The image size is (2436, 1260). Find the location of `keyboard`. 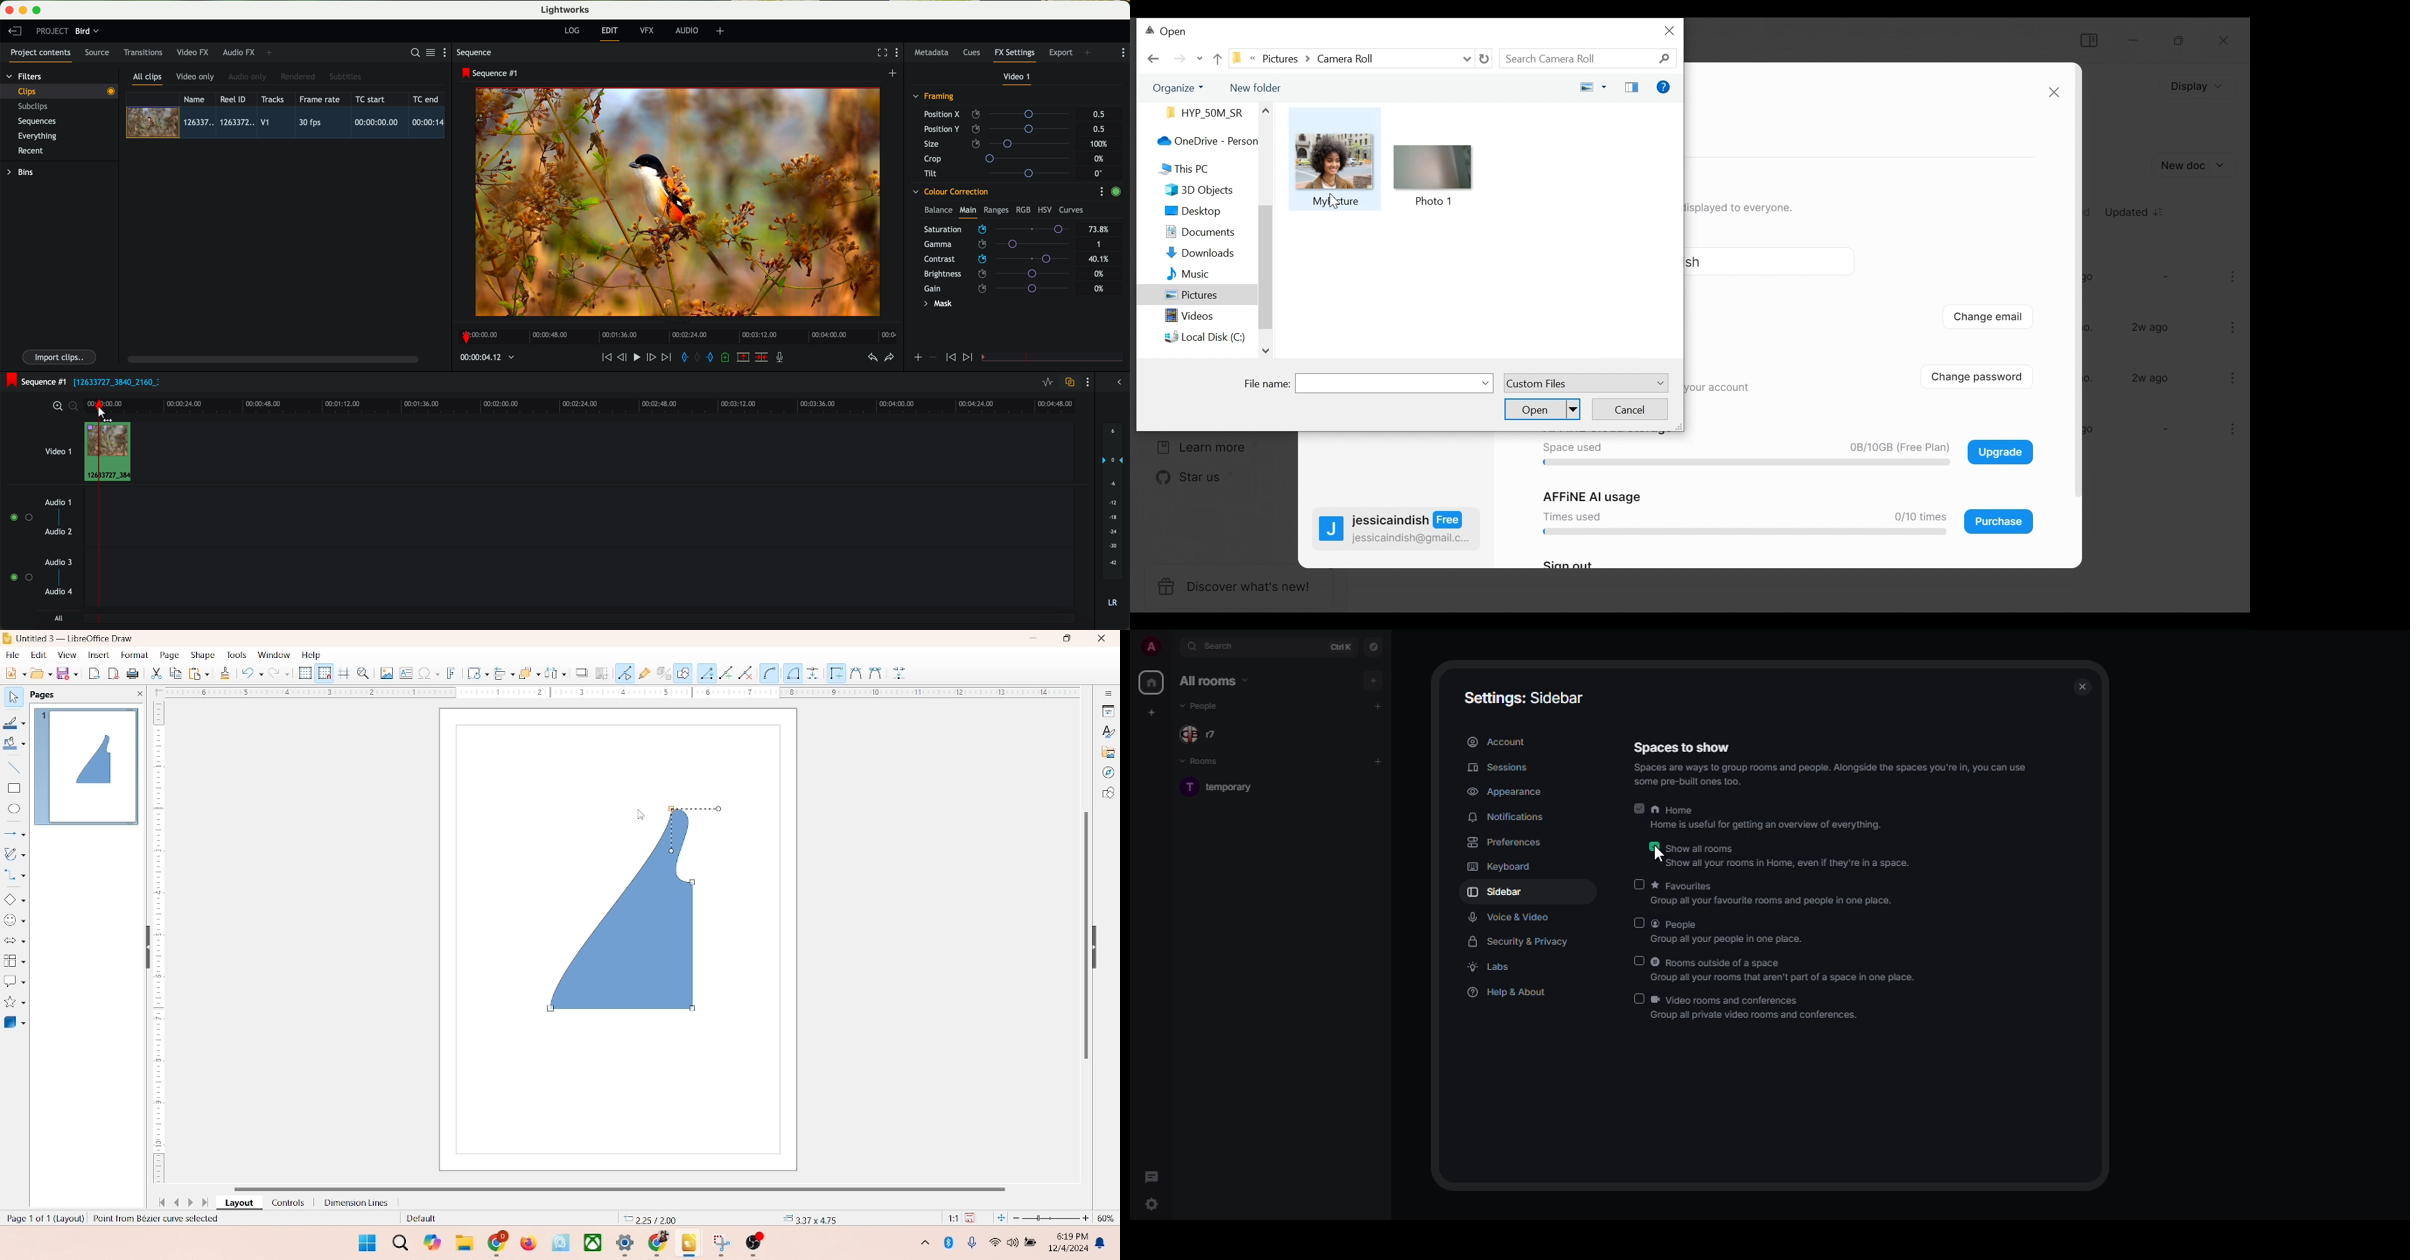

keyboard is located at coordinates (1498, 868).